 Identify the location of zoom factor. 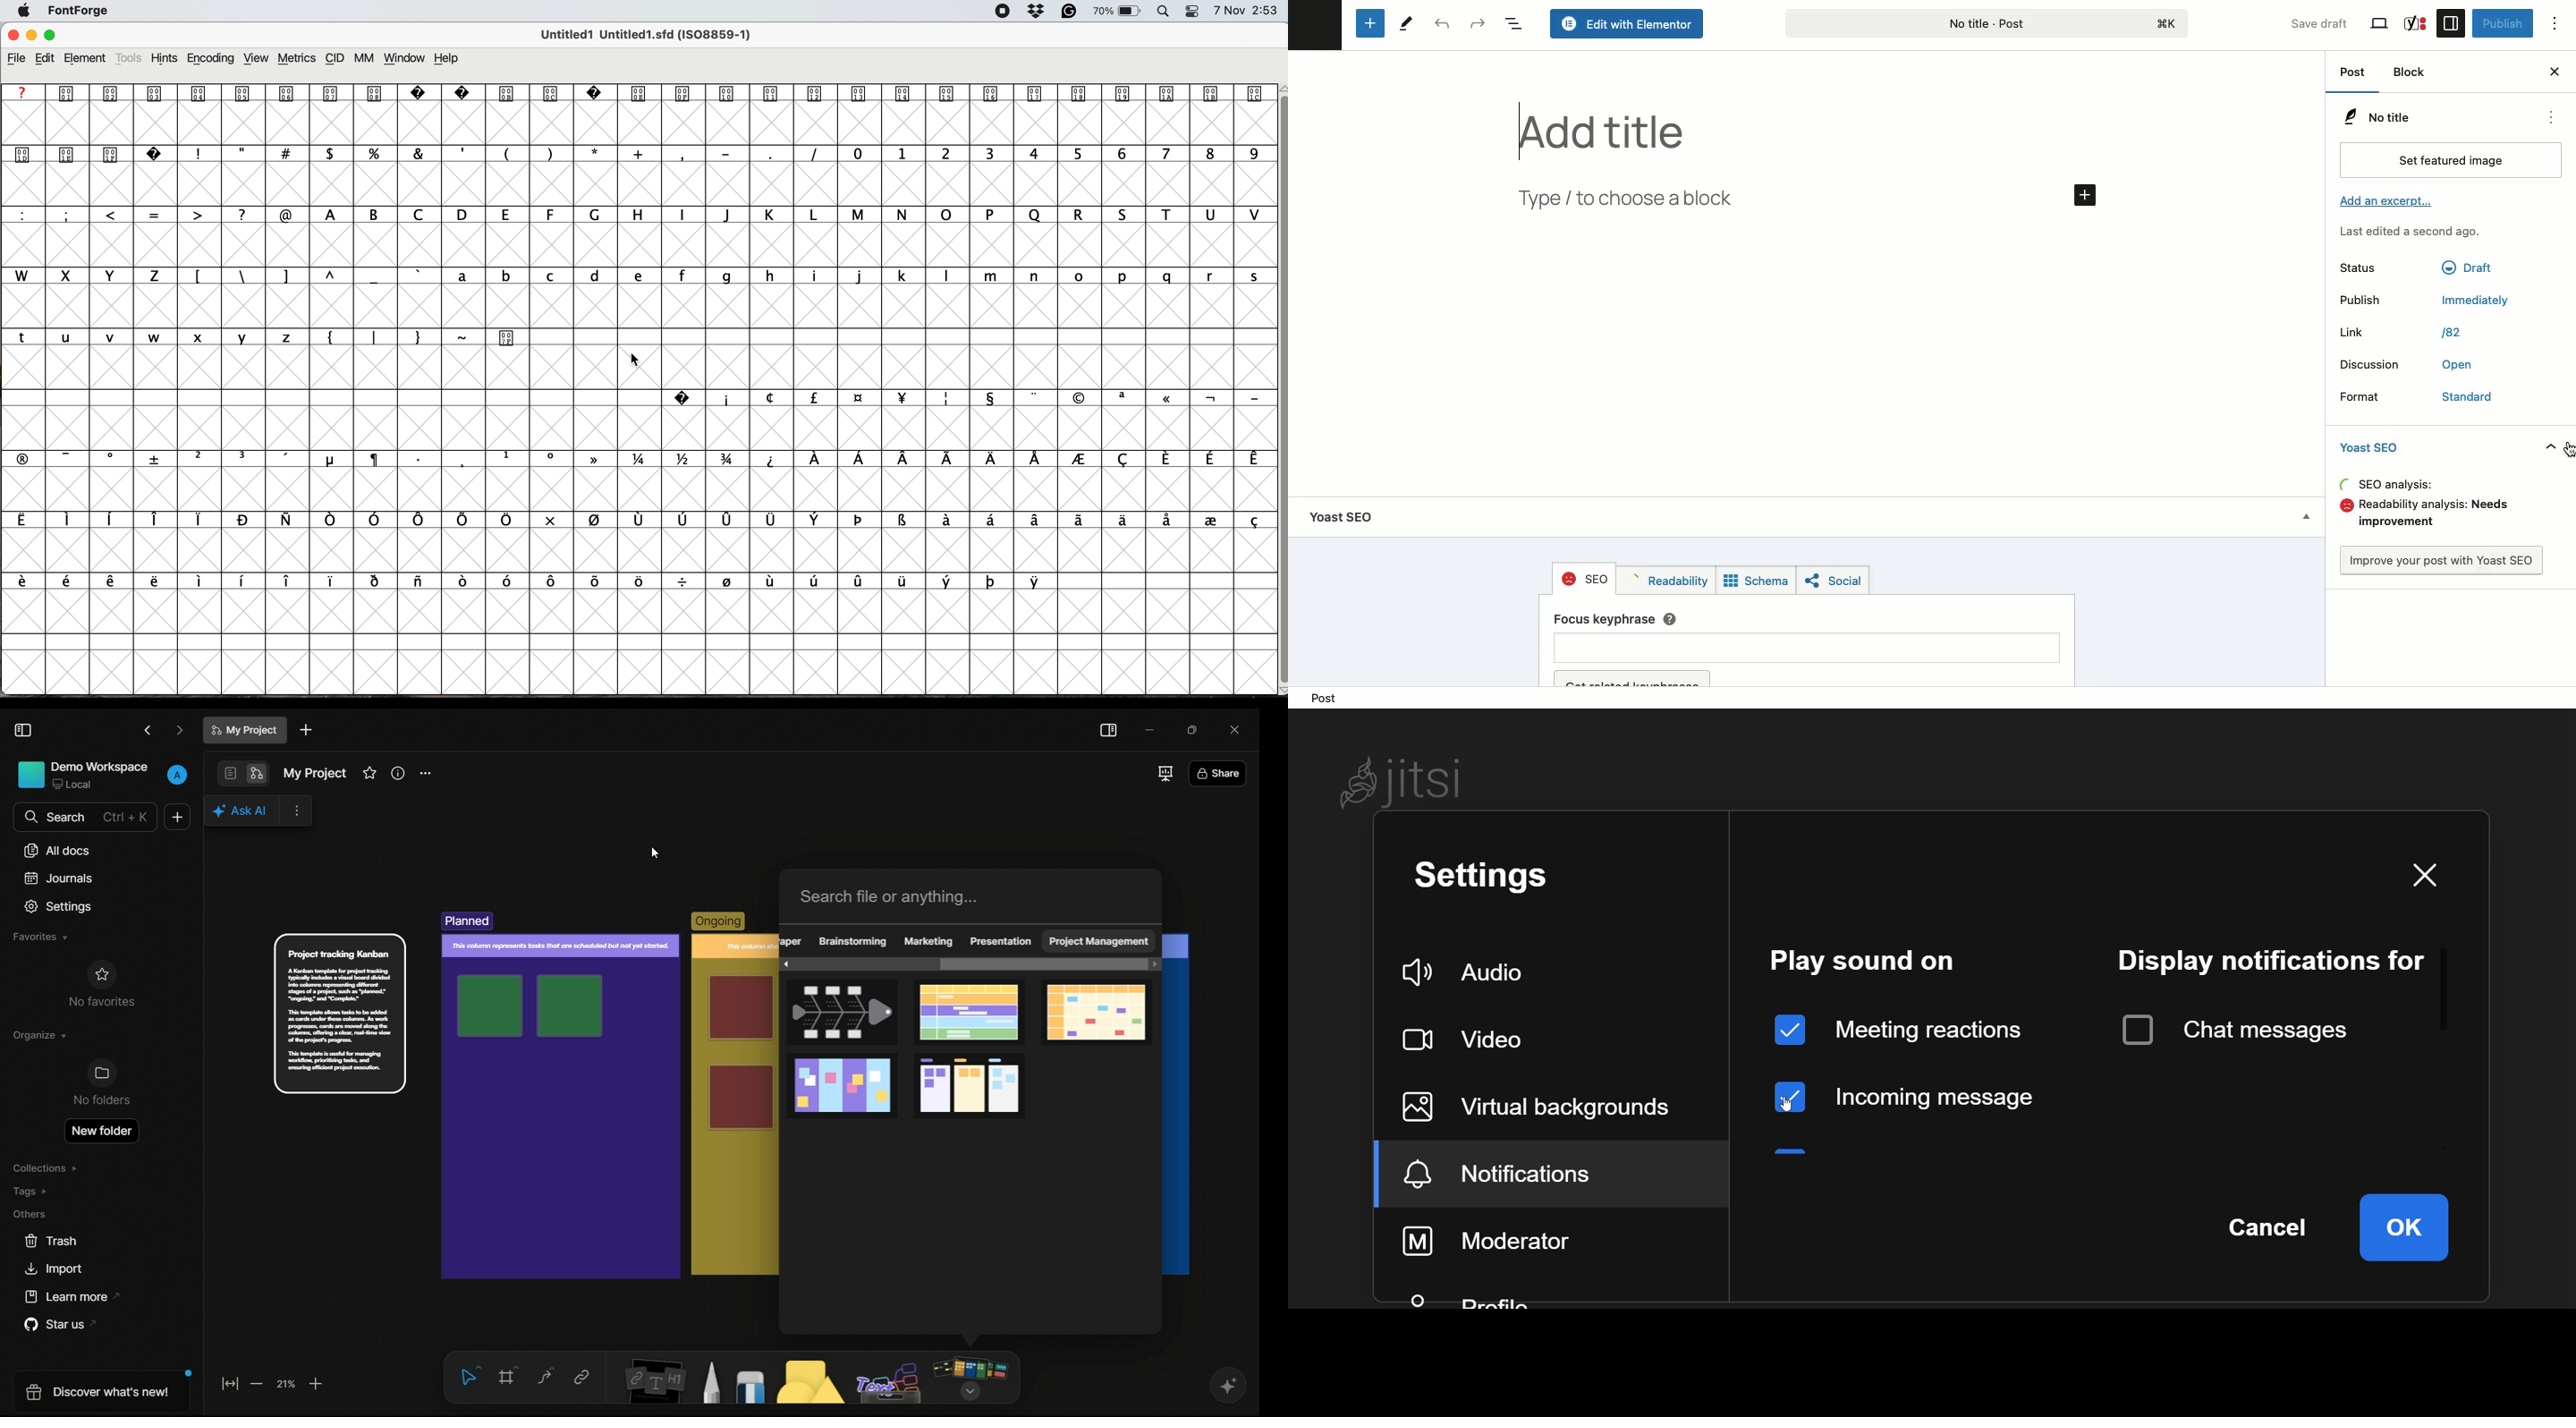
(287, 1383).